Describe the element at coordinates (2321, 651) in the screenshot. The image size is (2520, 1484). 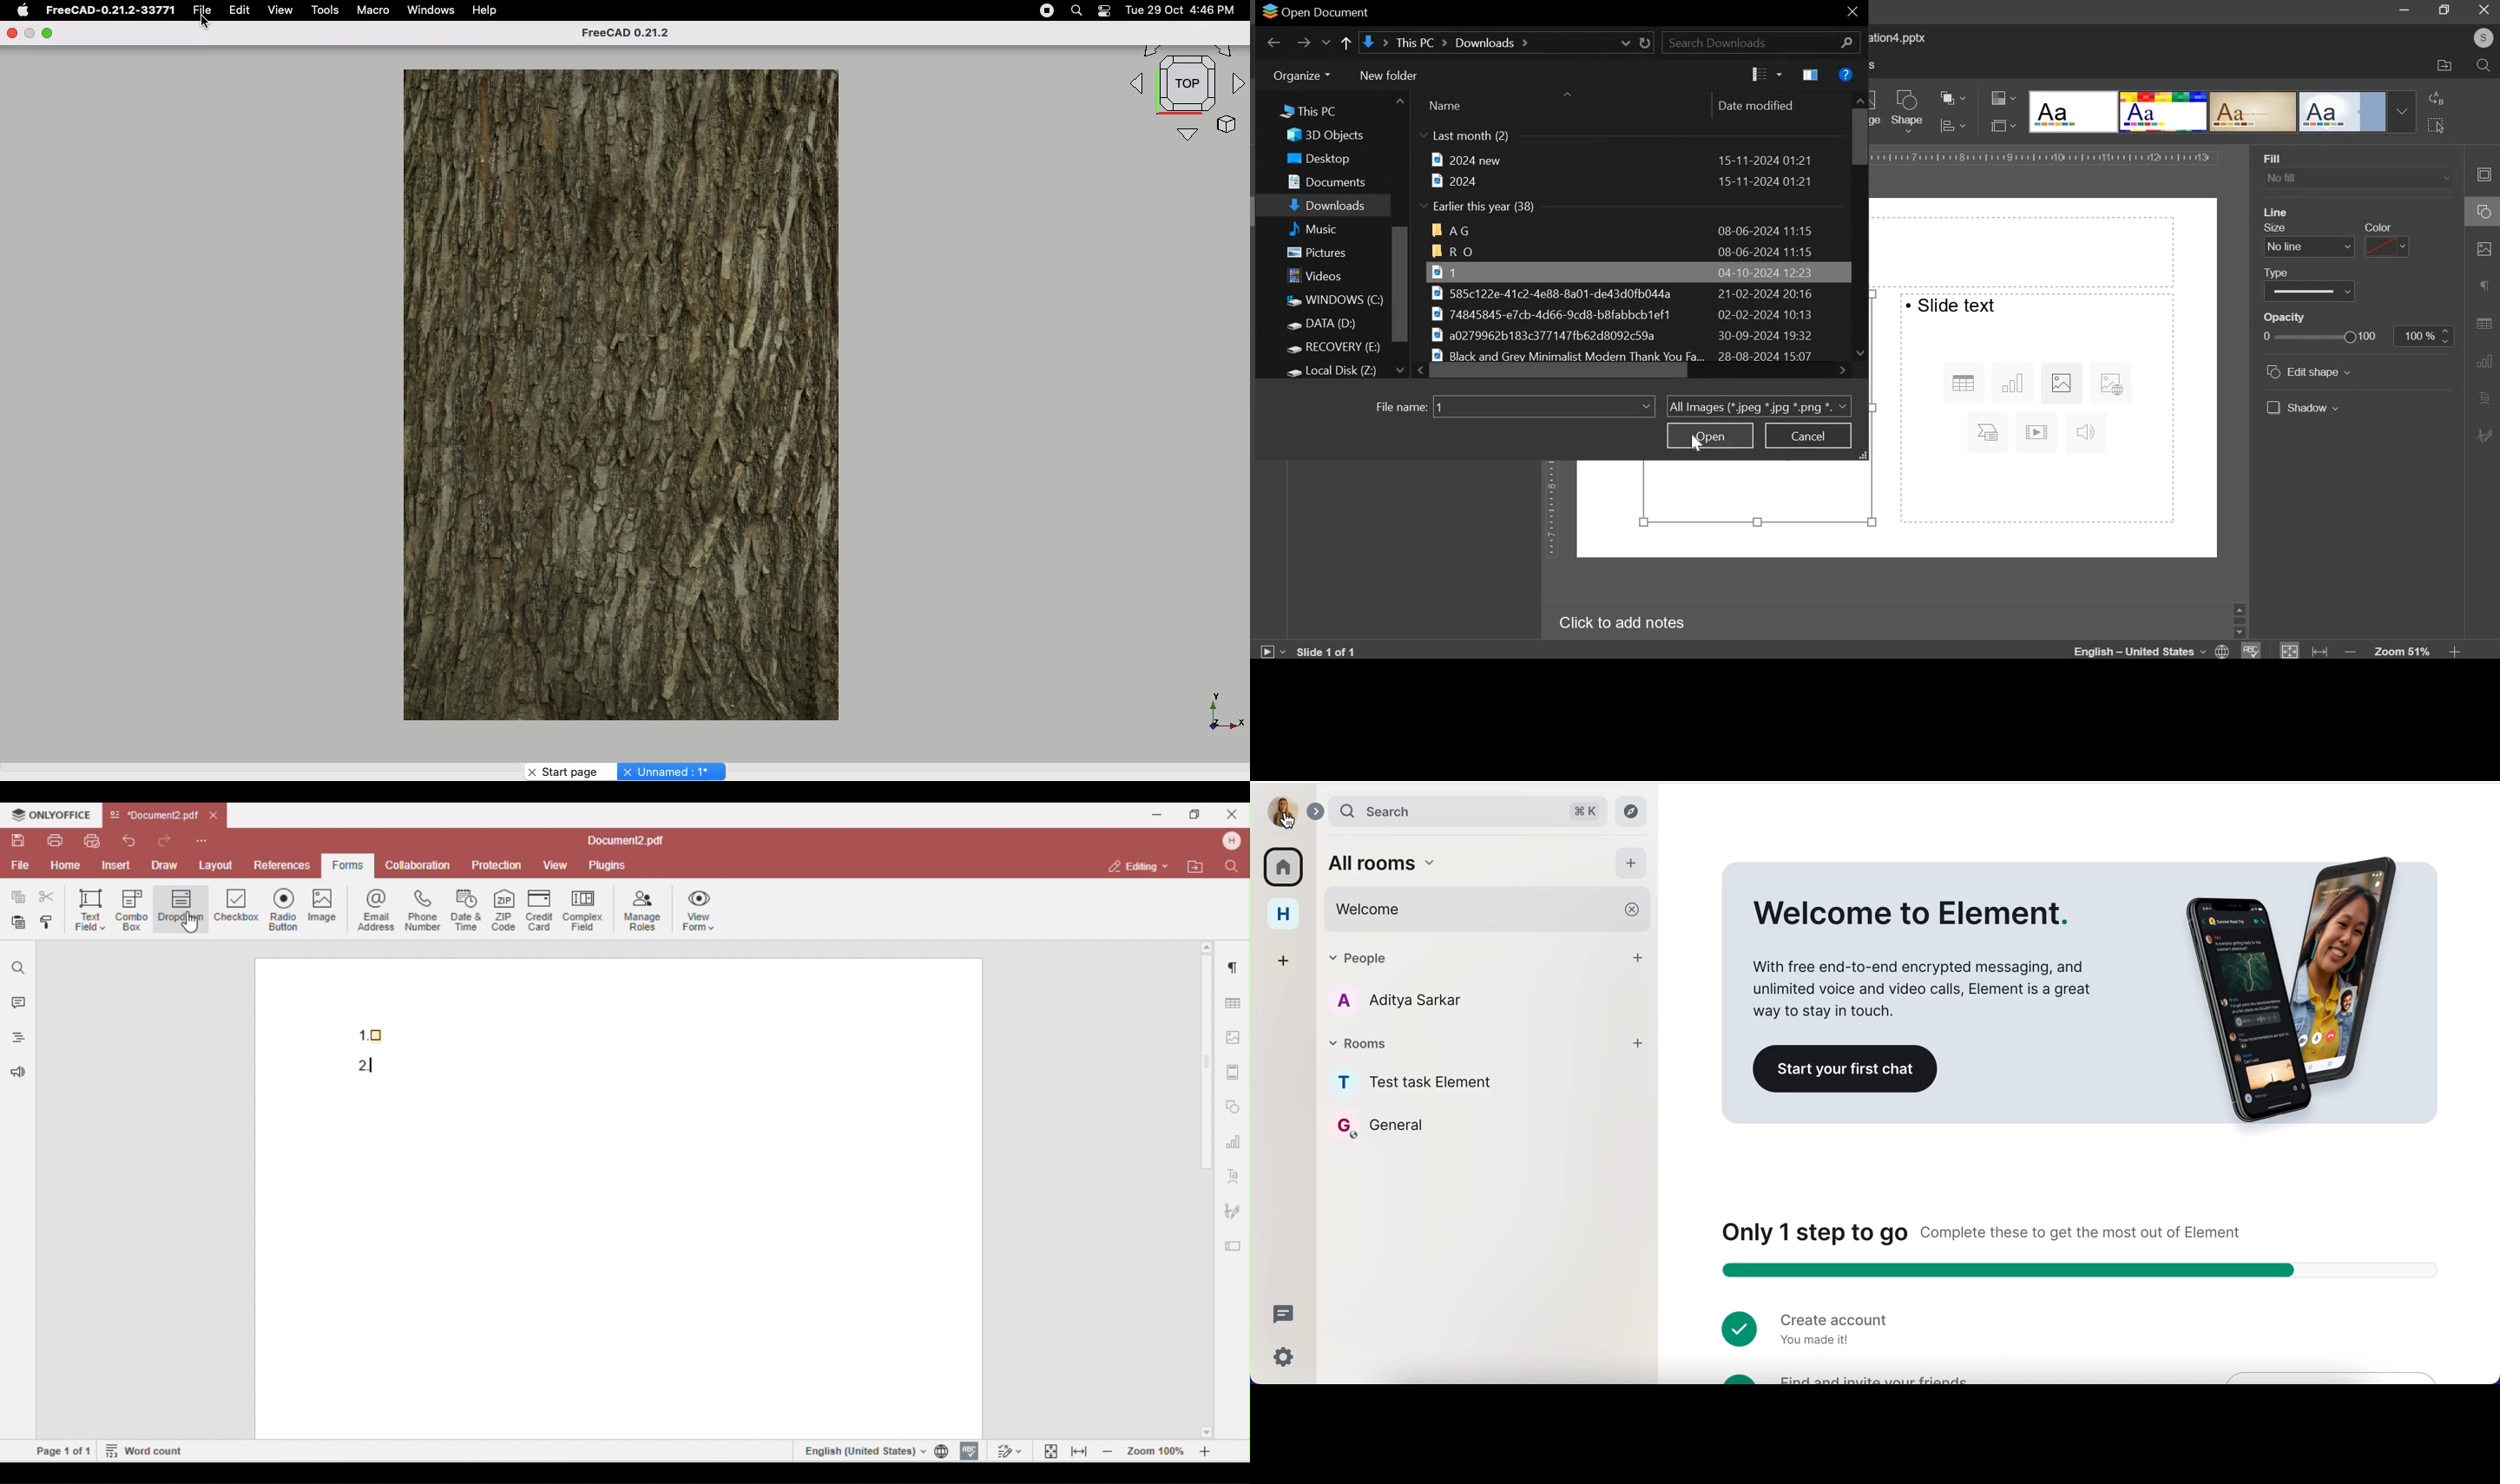
I see `fit to width` at that location.